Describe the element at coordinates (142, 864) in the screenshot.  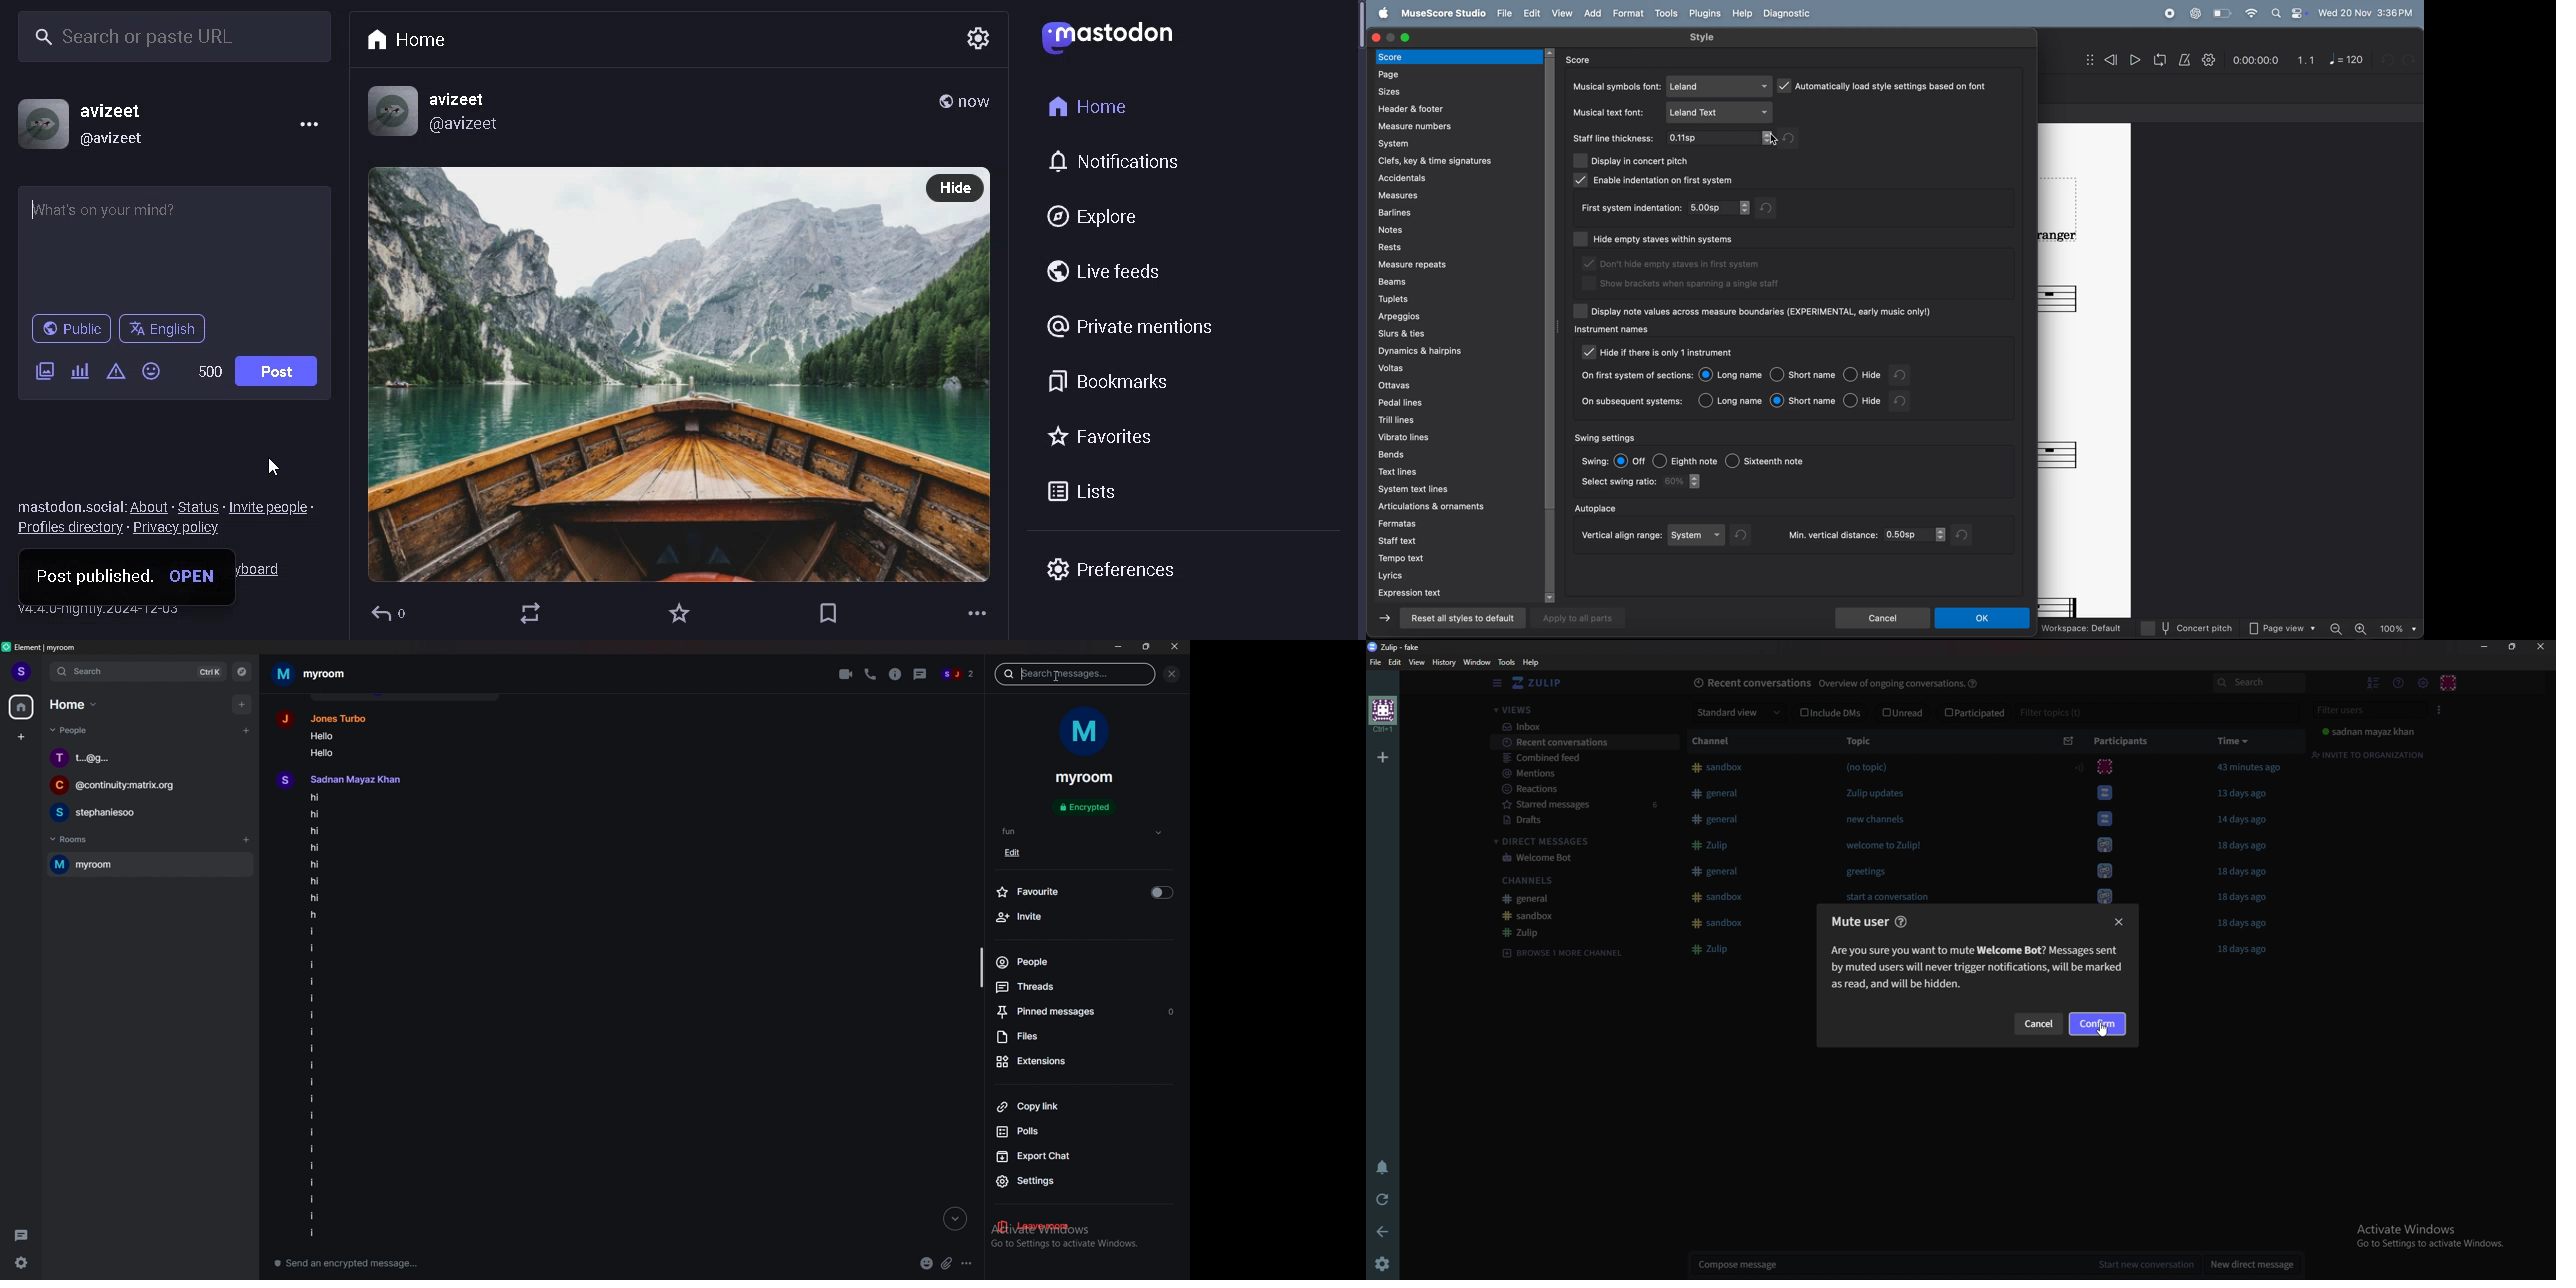
I see `room` at that location.